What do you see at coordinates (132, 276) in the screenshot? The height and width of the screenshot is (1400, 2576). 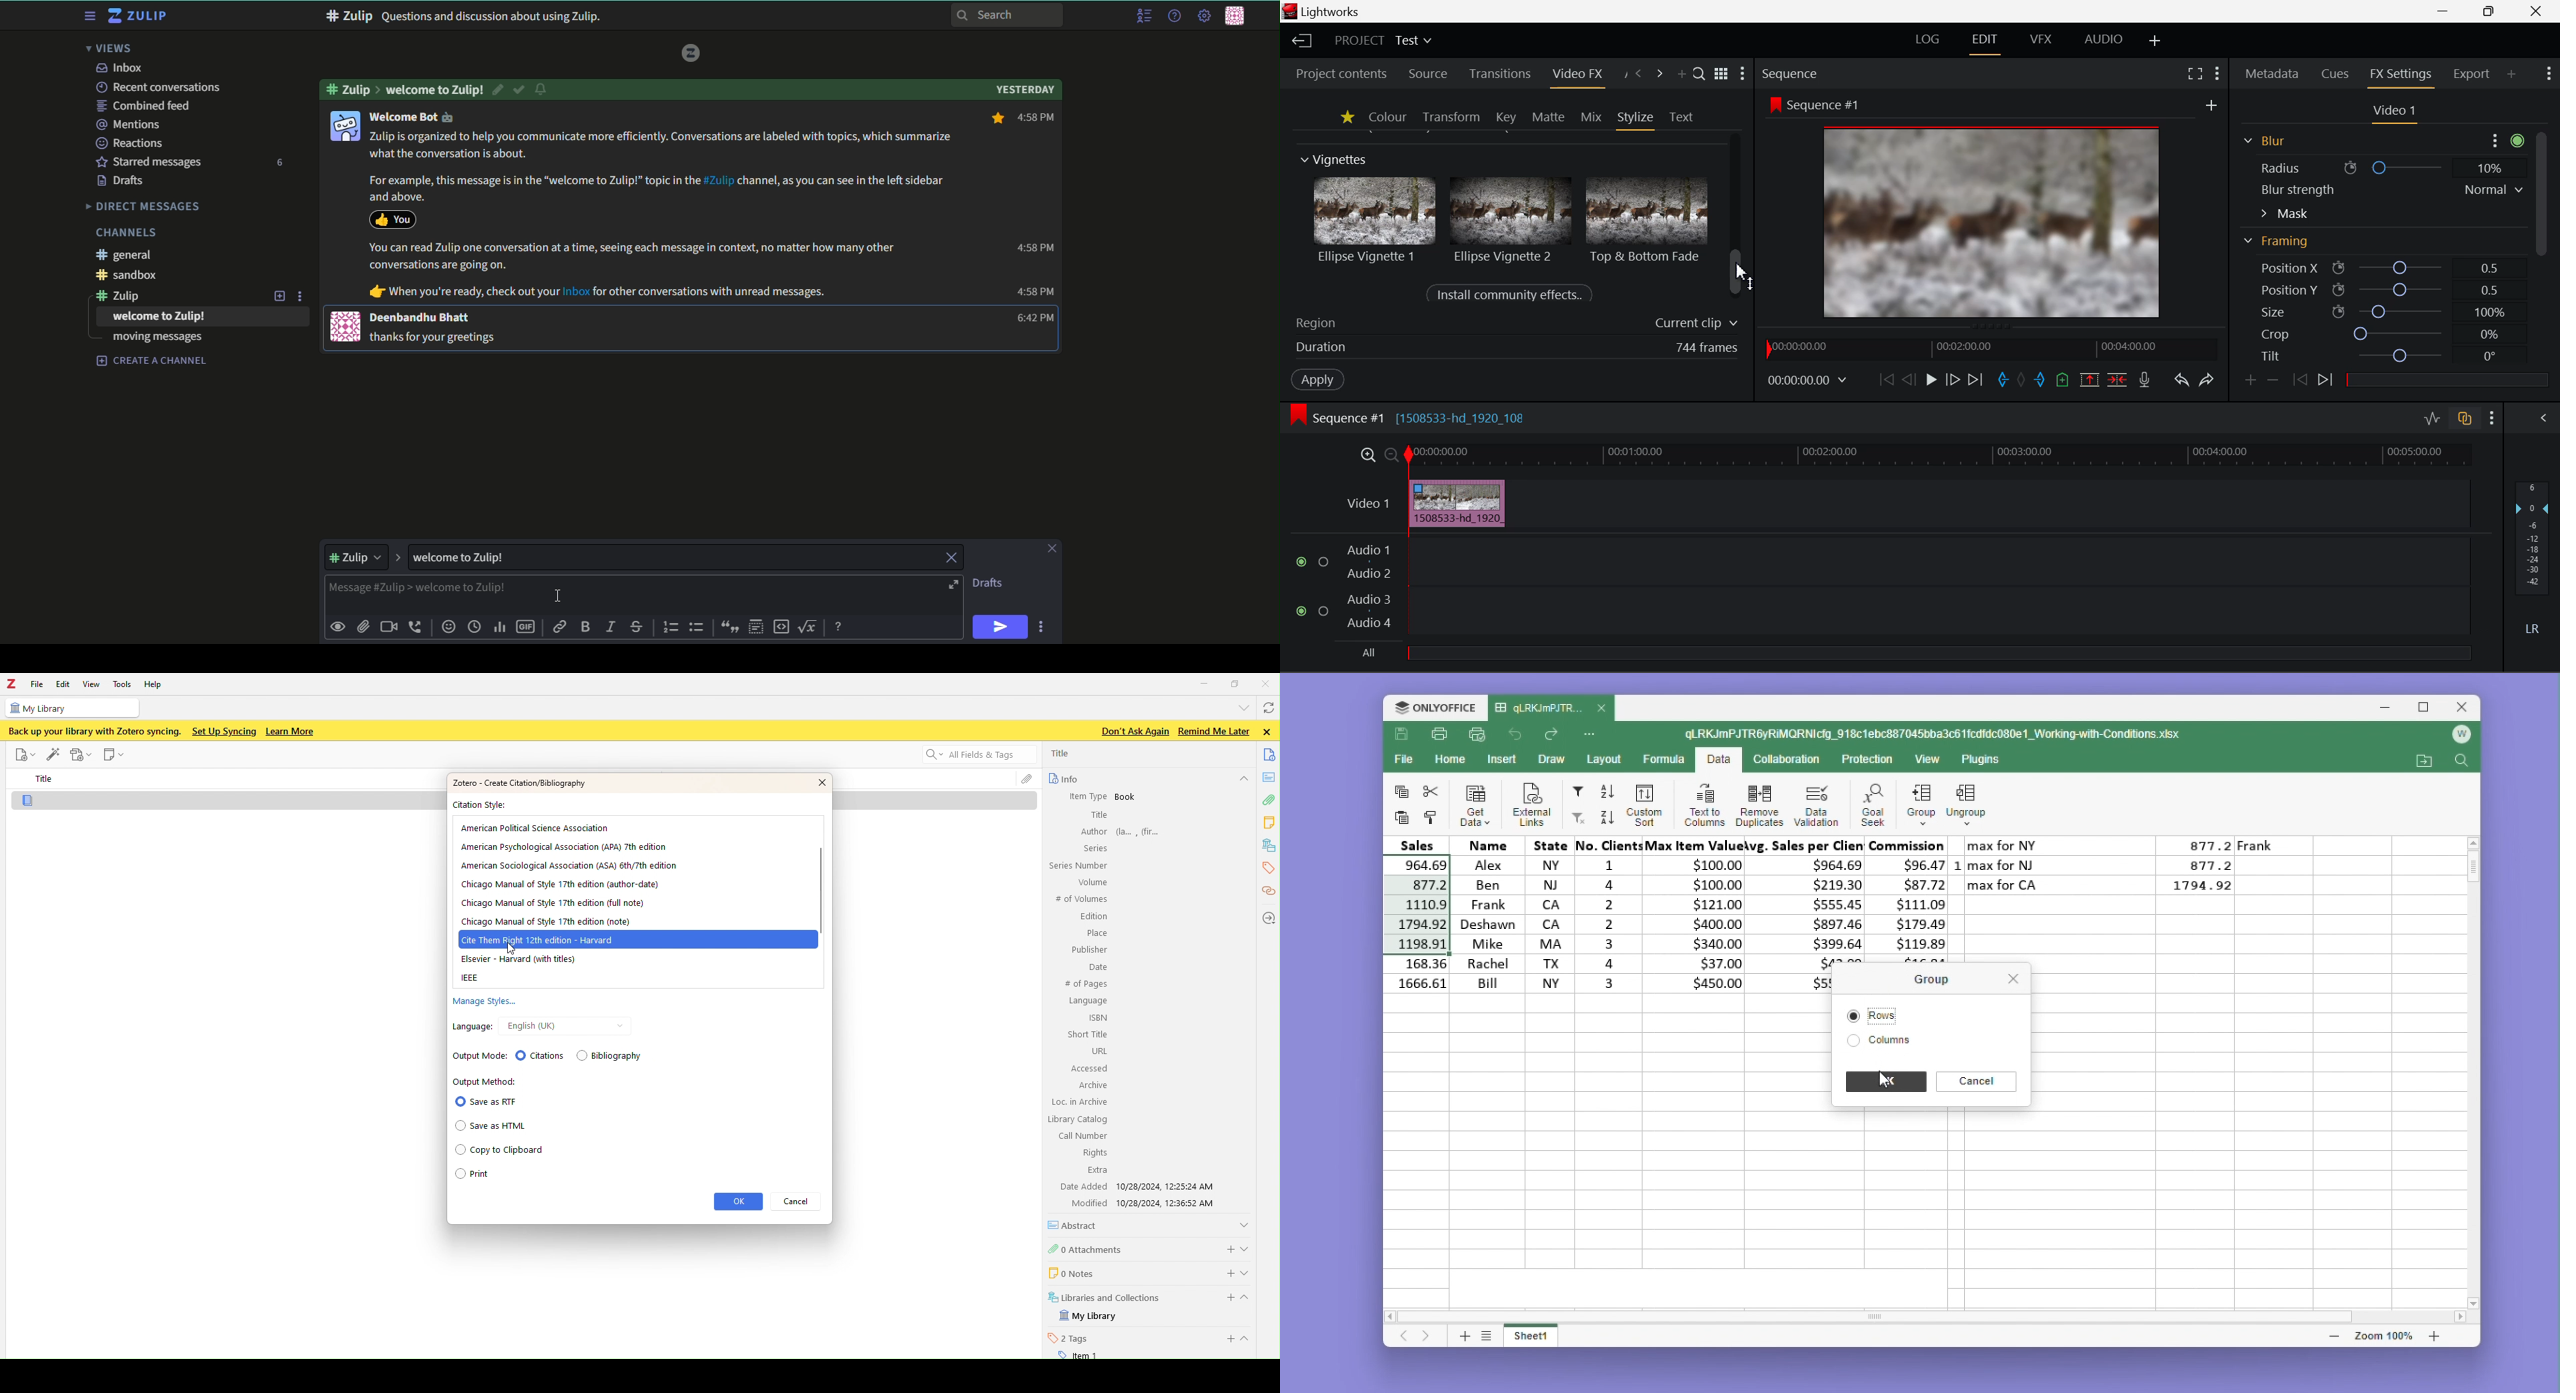 I see `#sandbox` at bounding box center [132, 276].